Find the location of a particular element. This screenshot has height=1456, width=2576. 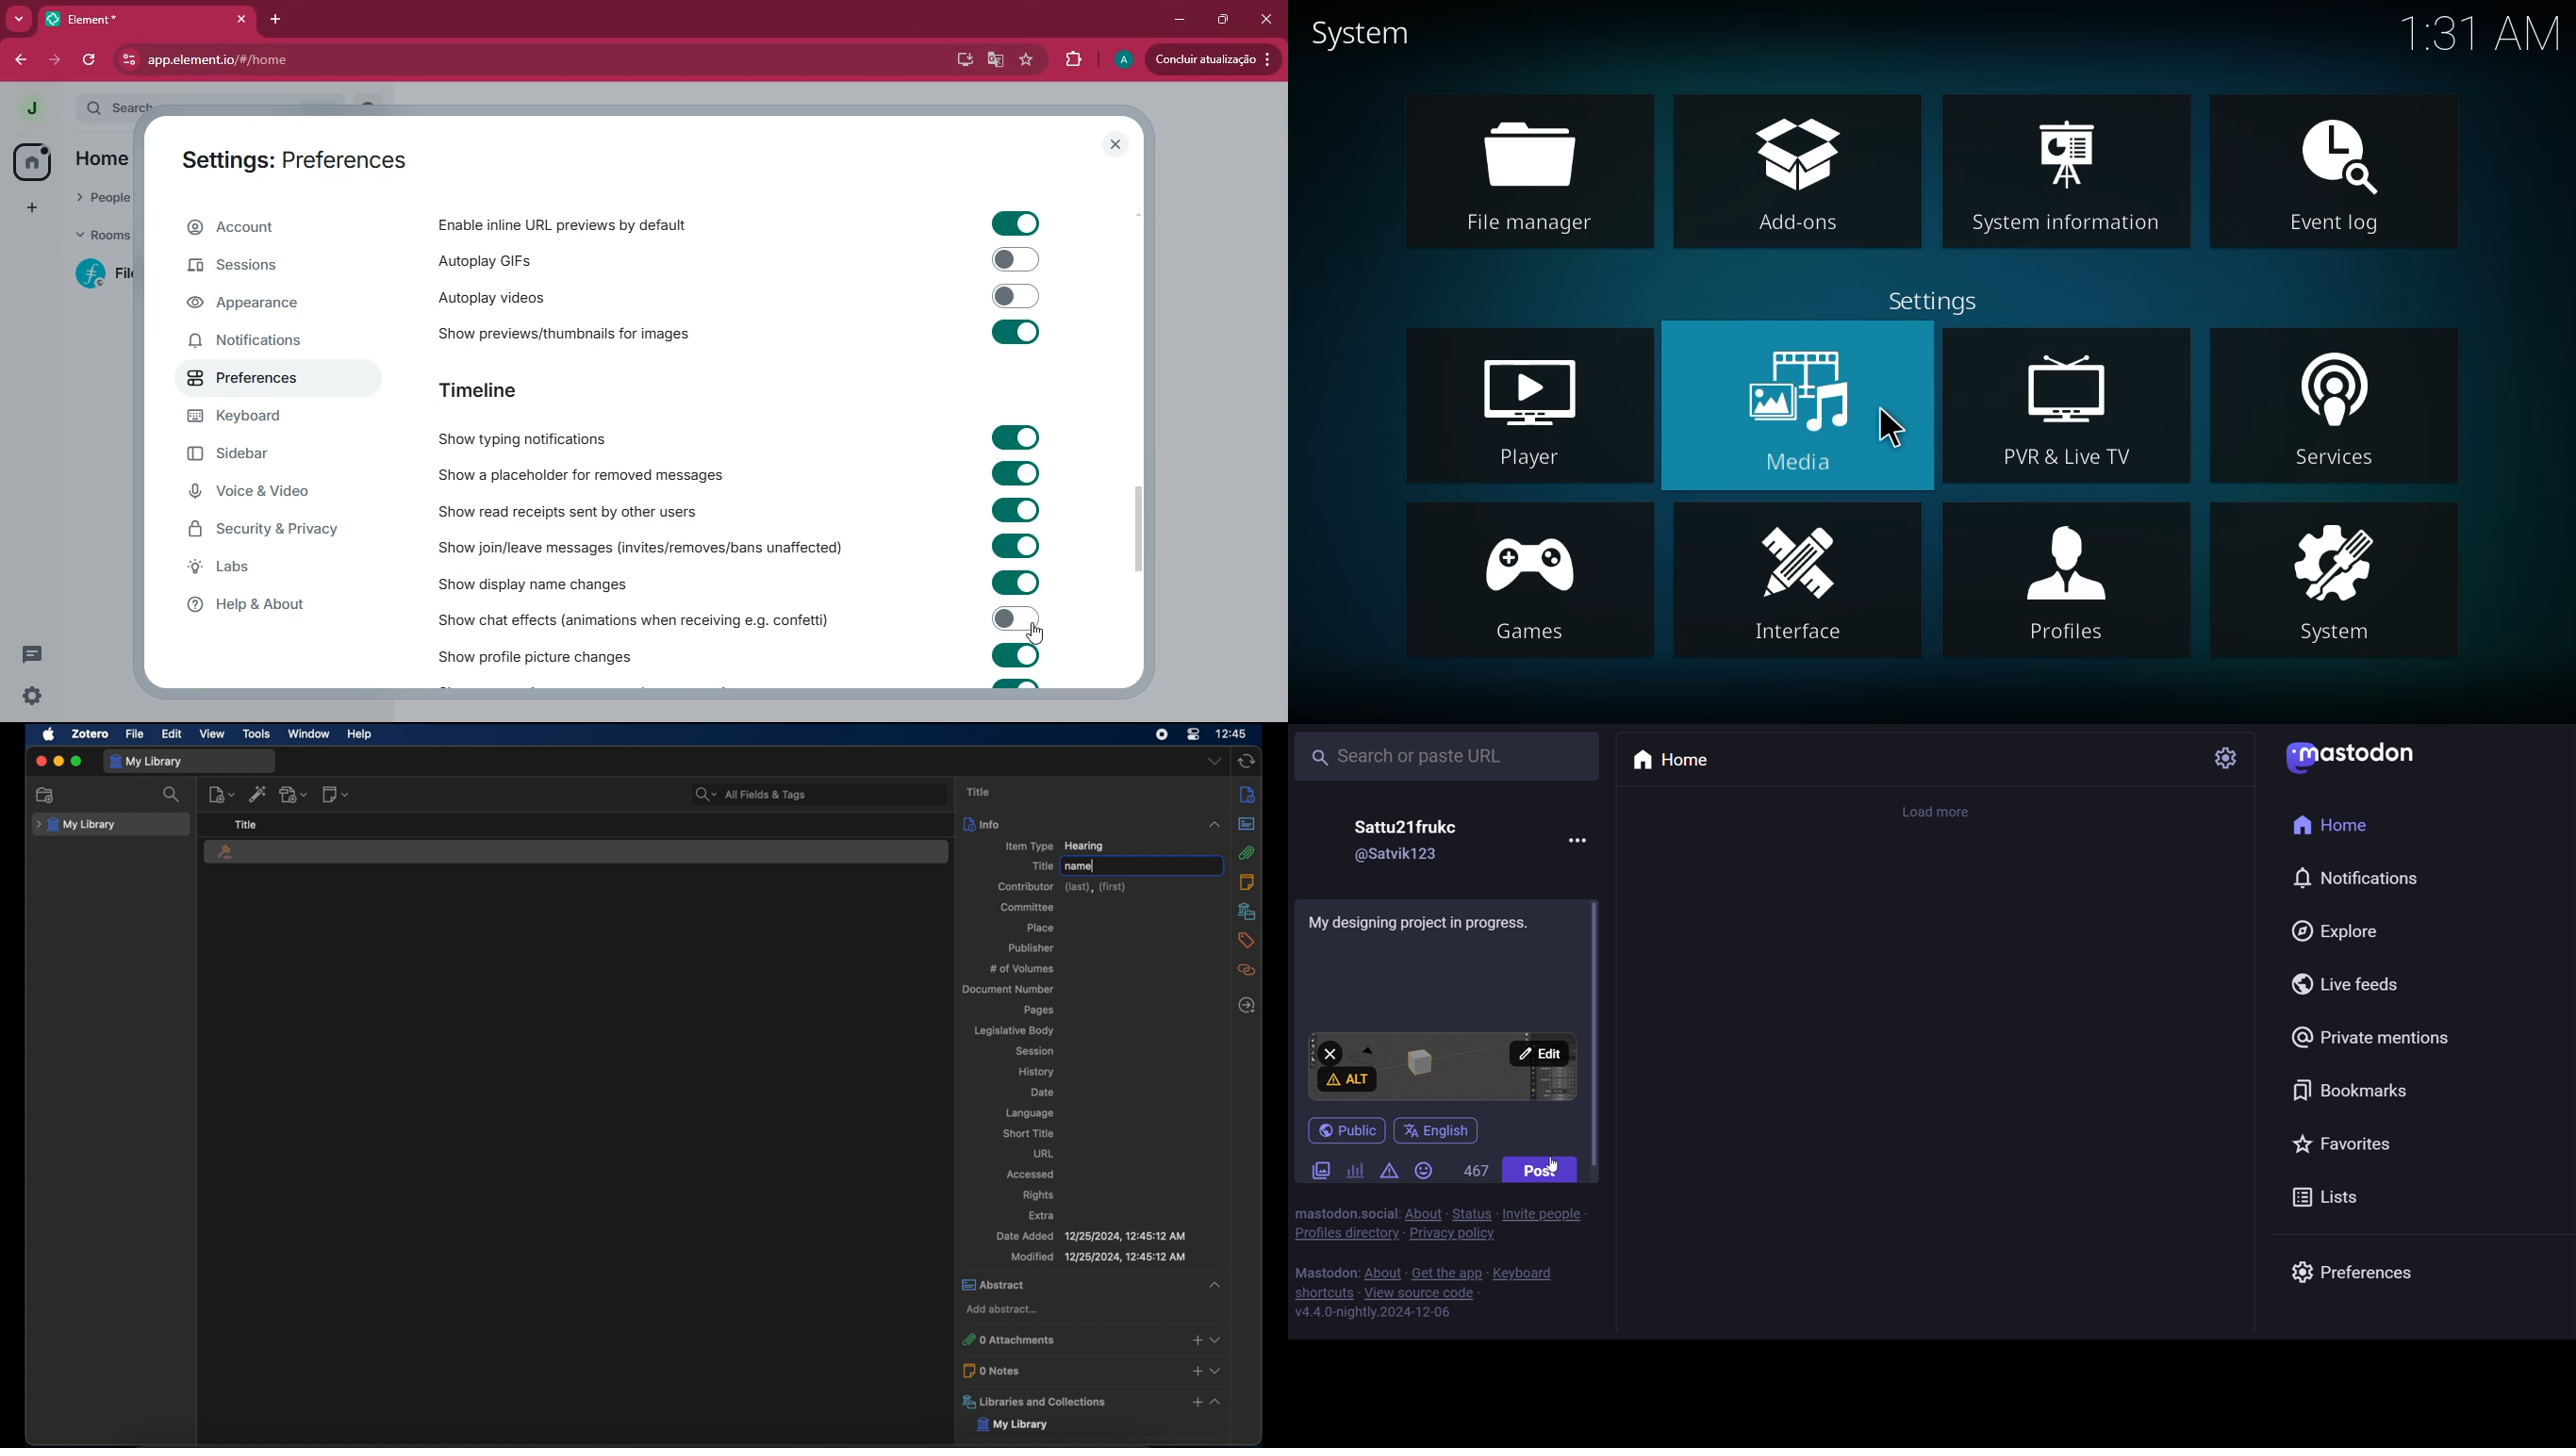

title is located at coordinates (979, 791).